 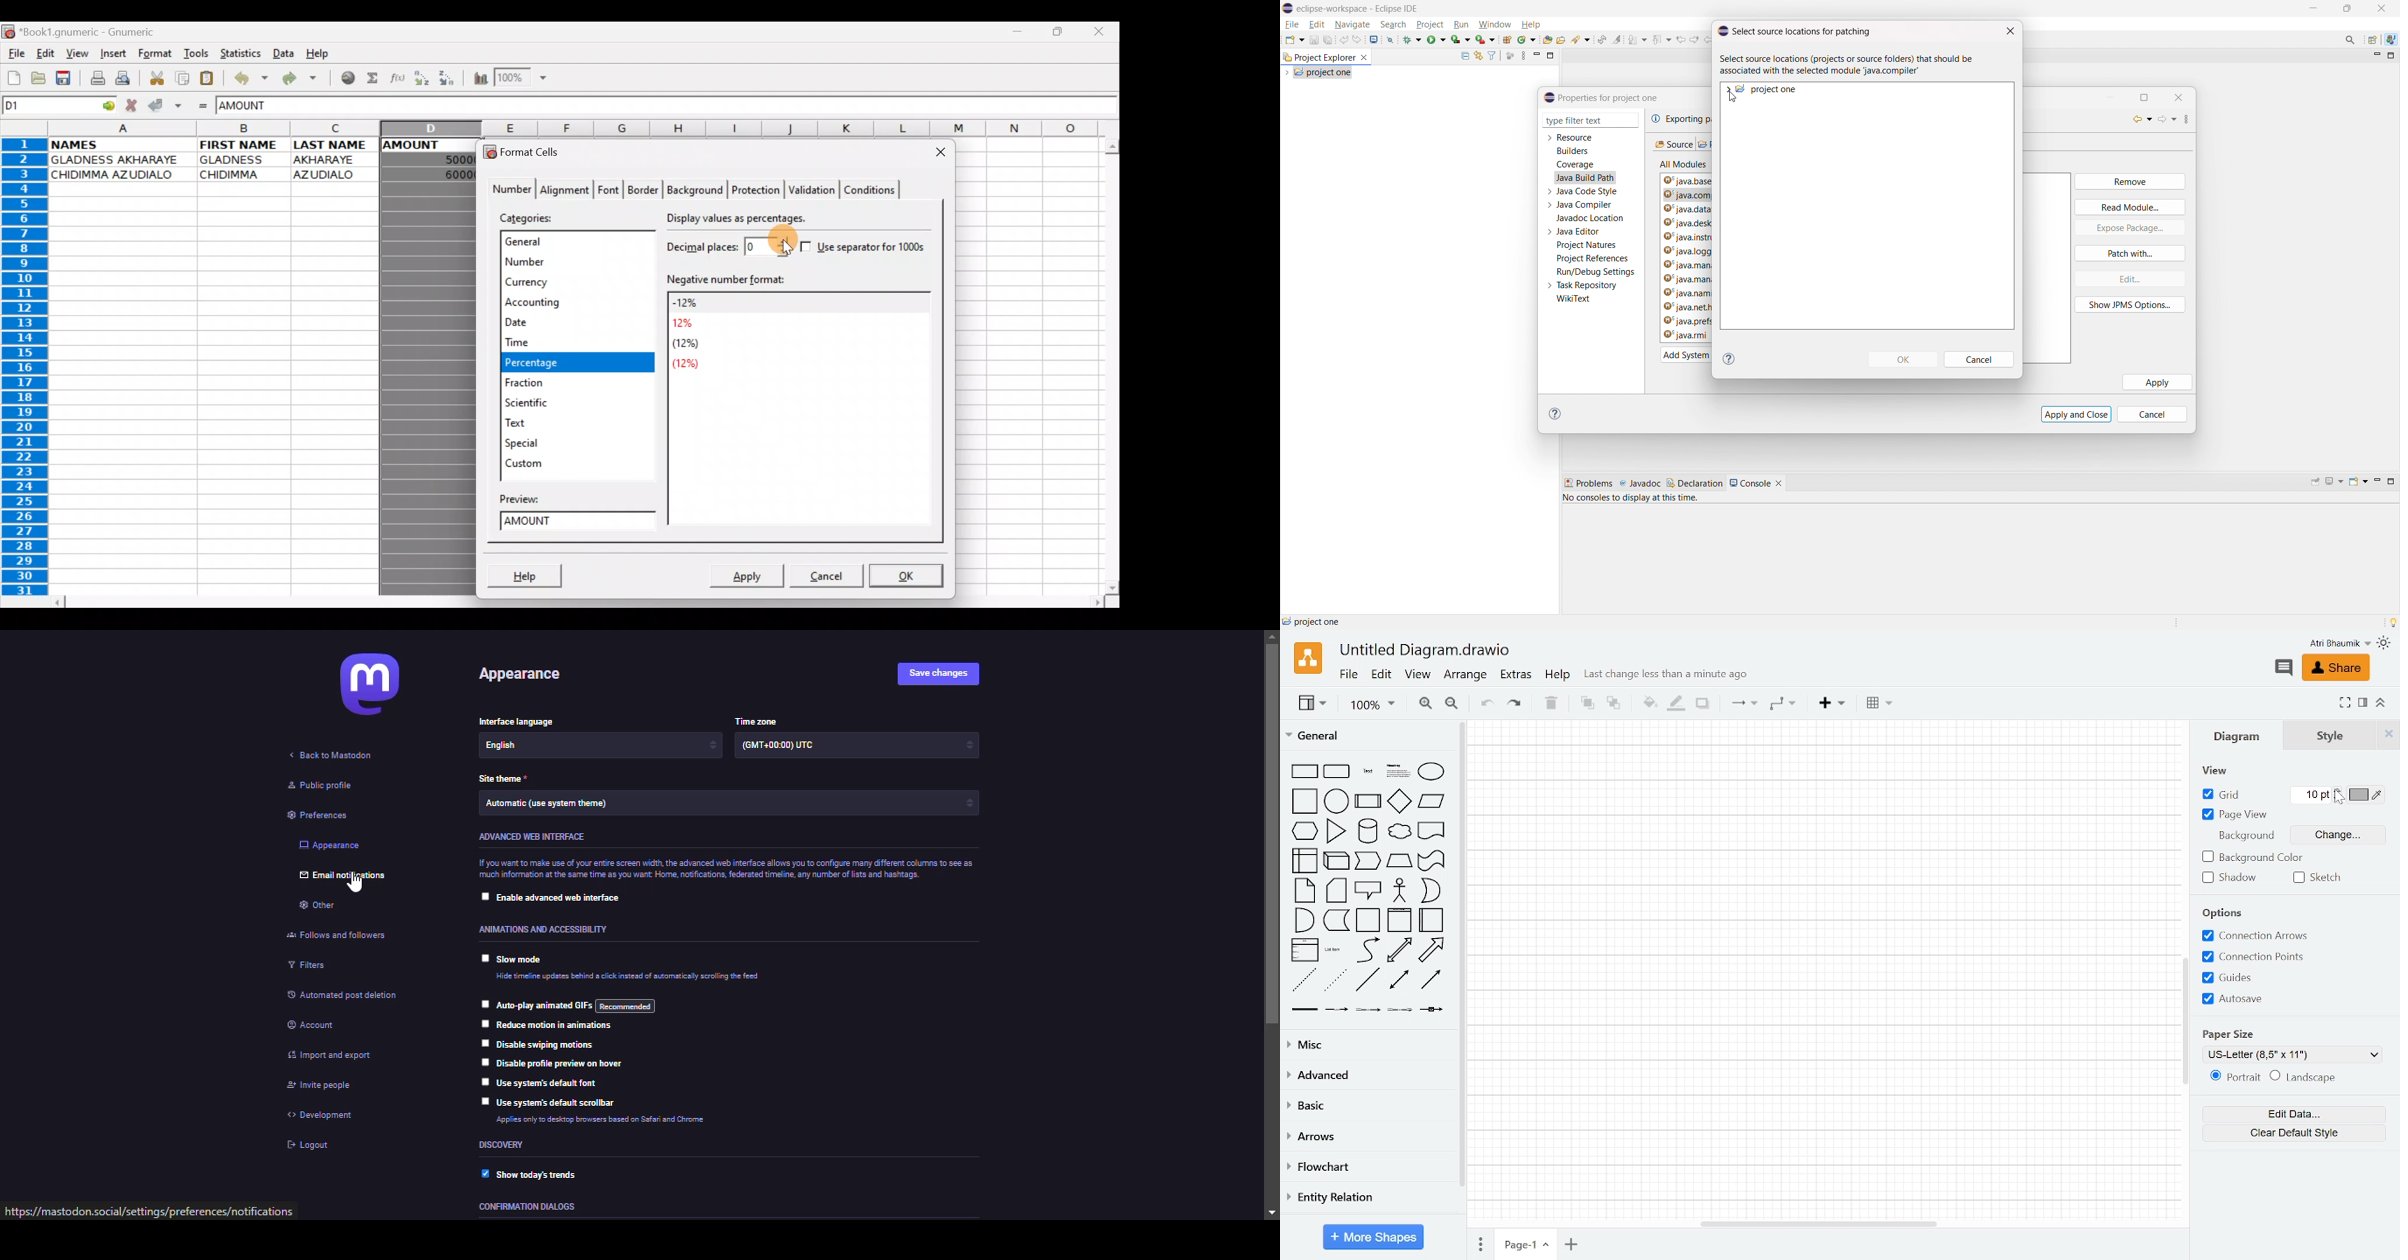 What do you see at coordinates (2289, 1054) in the screenshot?
I see `Current Paper size` at bounding box center [2289, 1054].